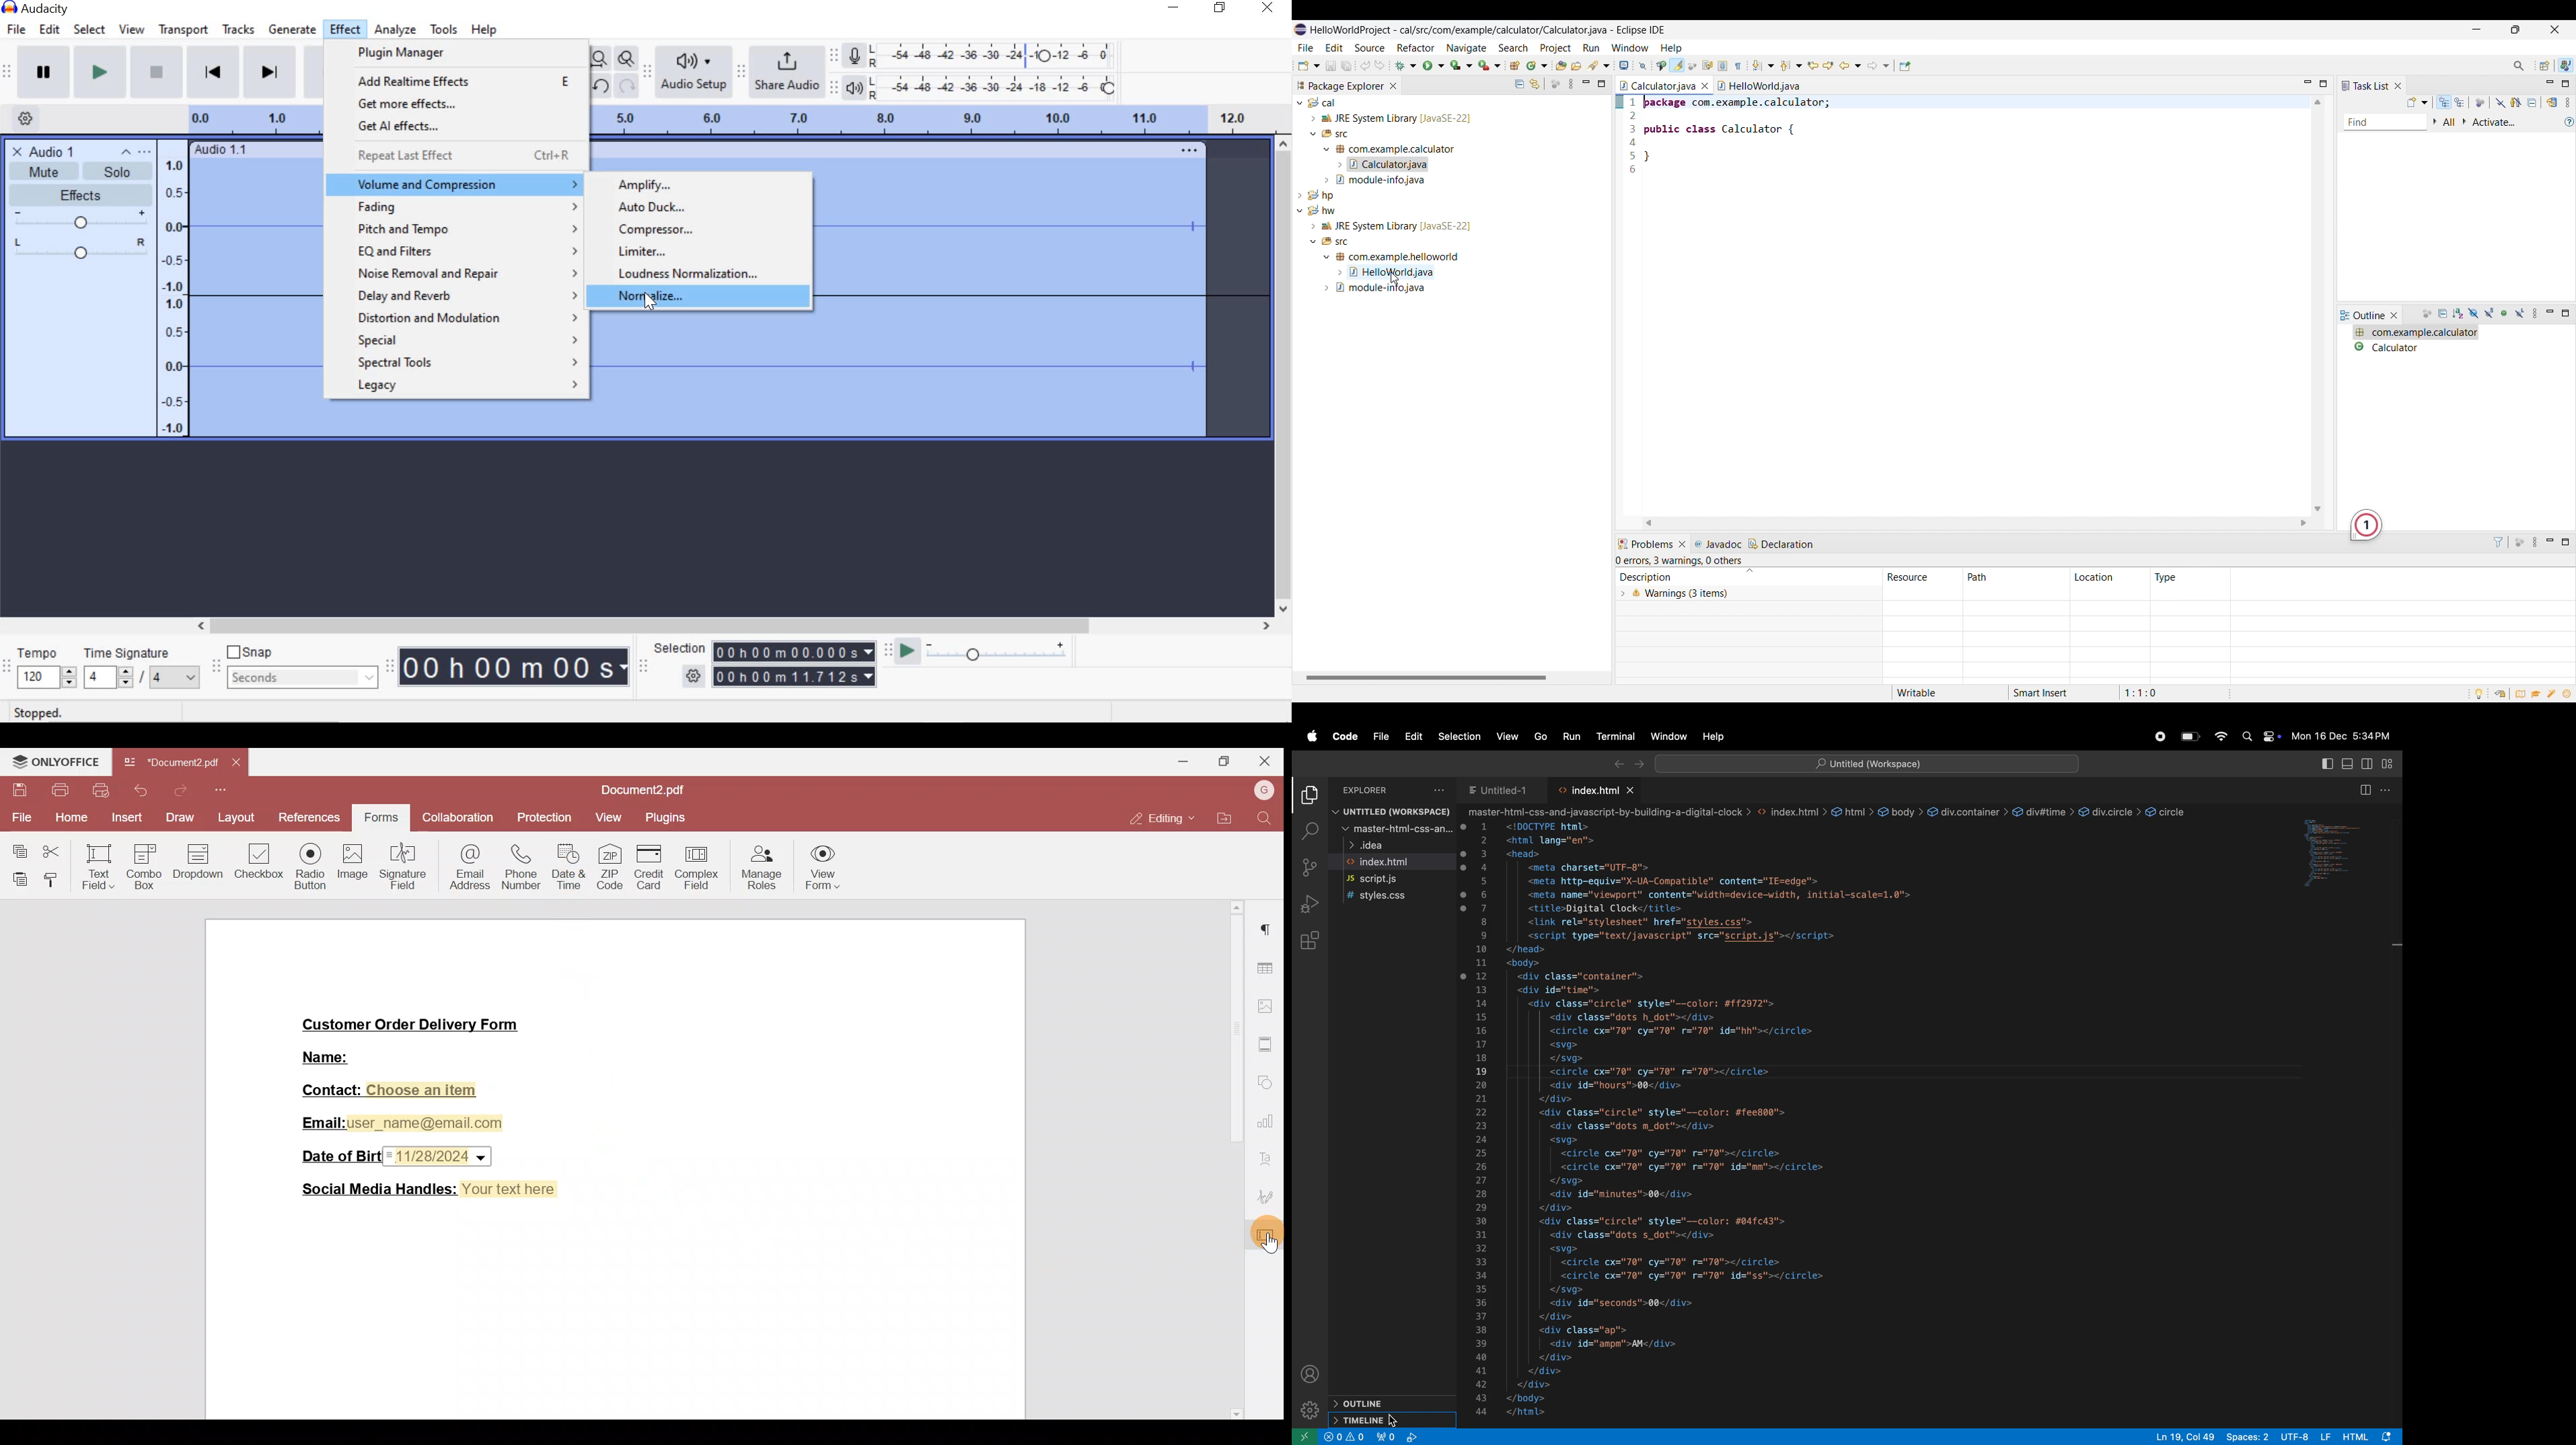  I want to click on Insert, so click(126, 817).